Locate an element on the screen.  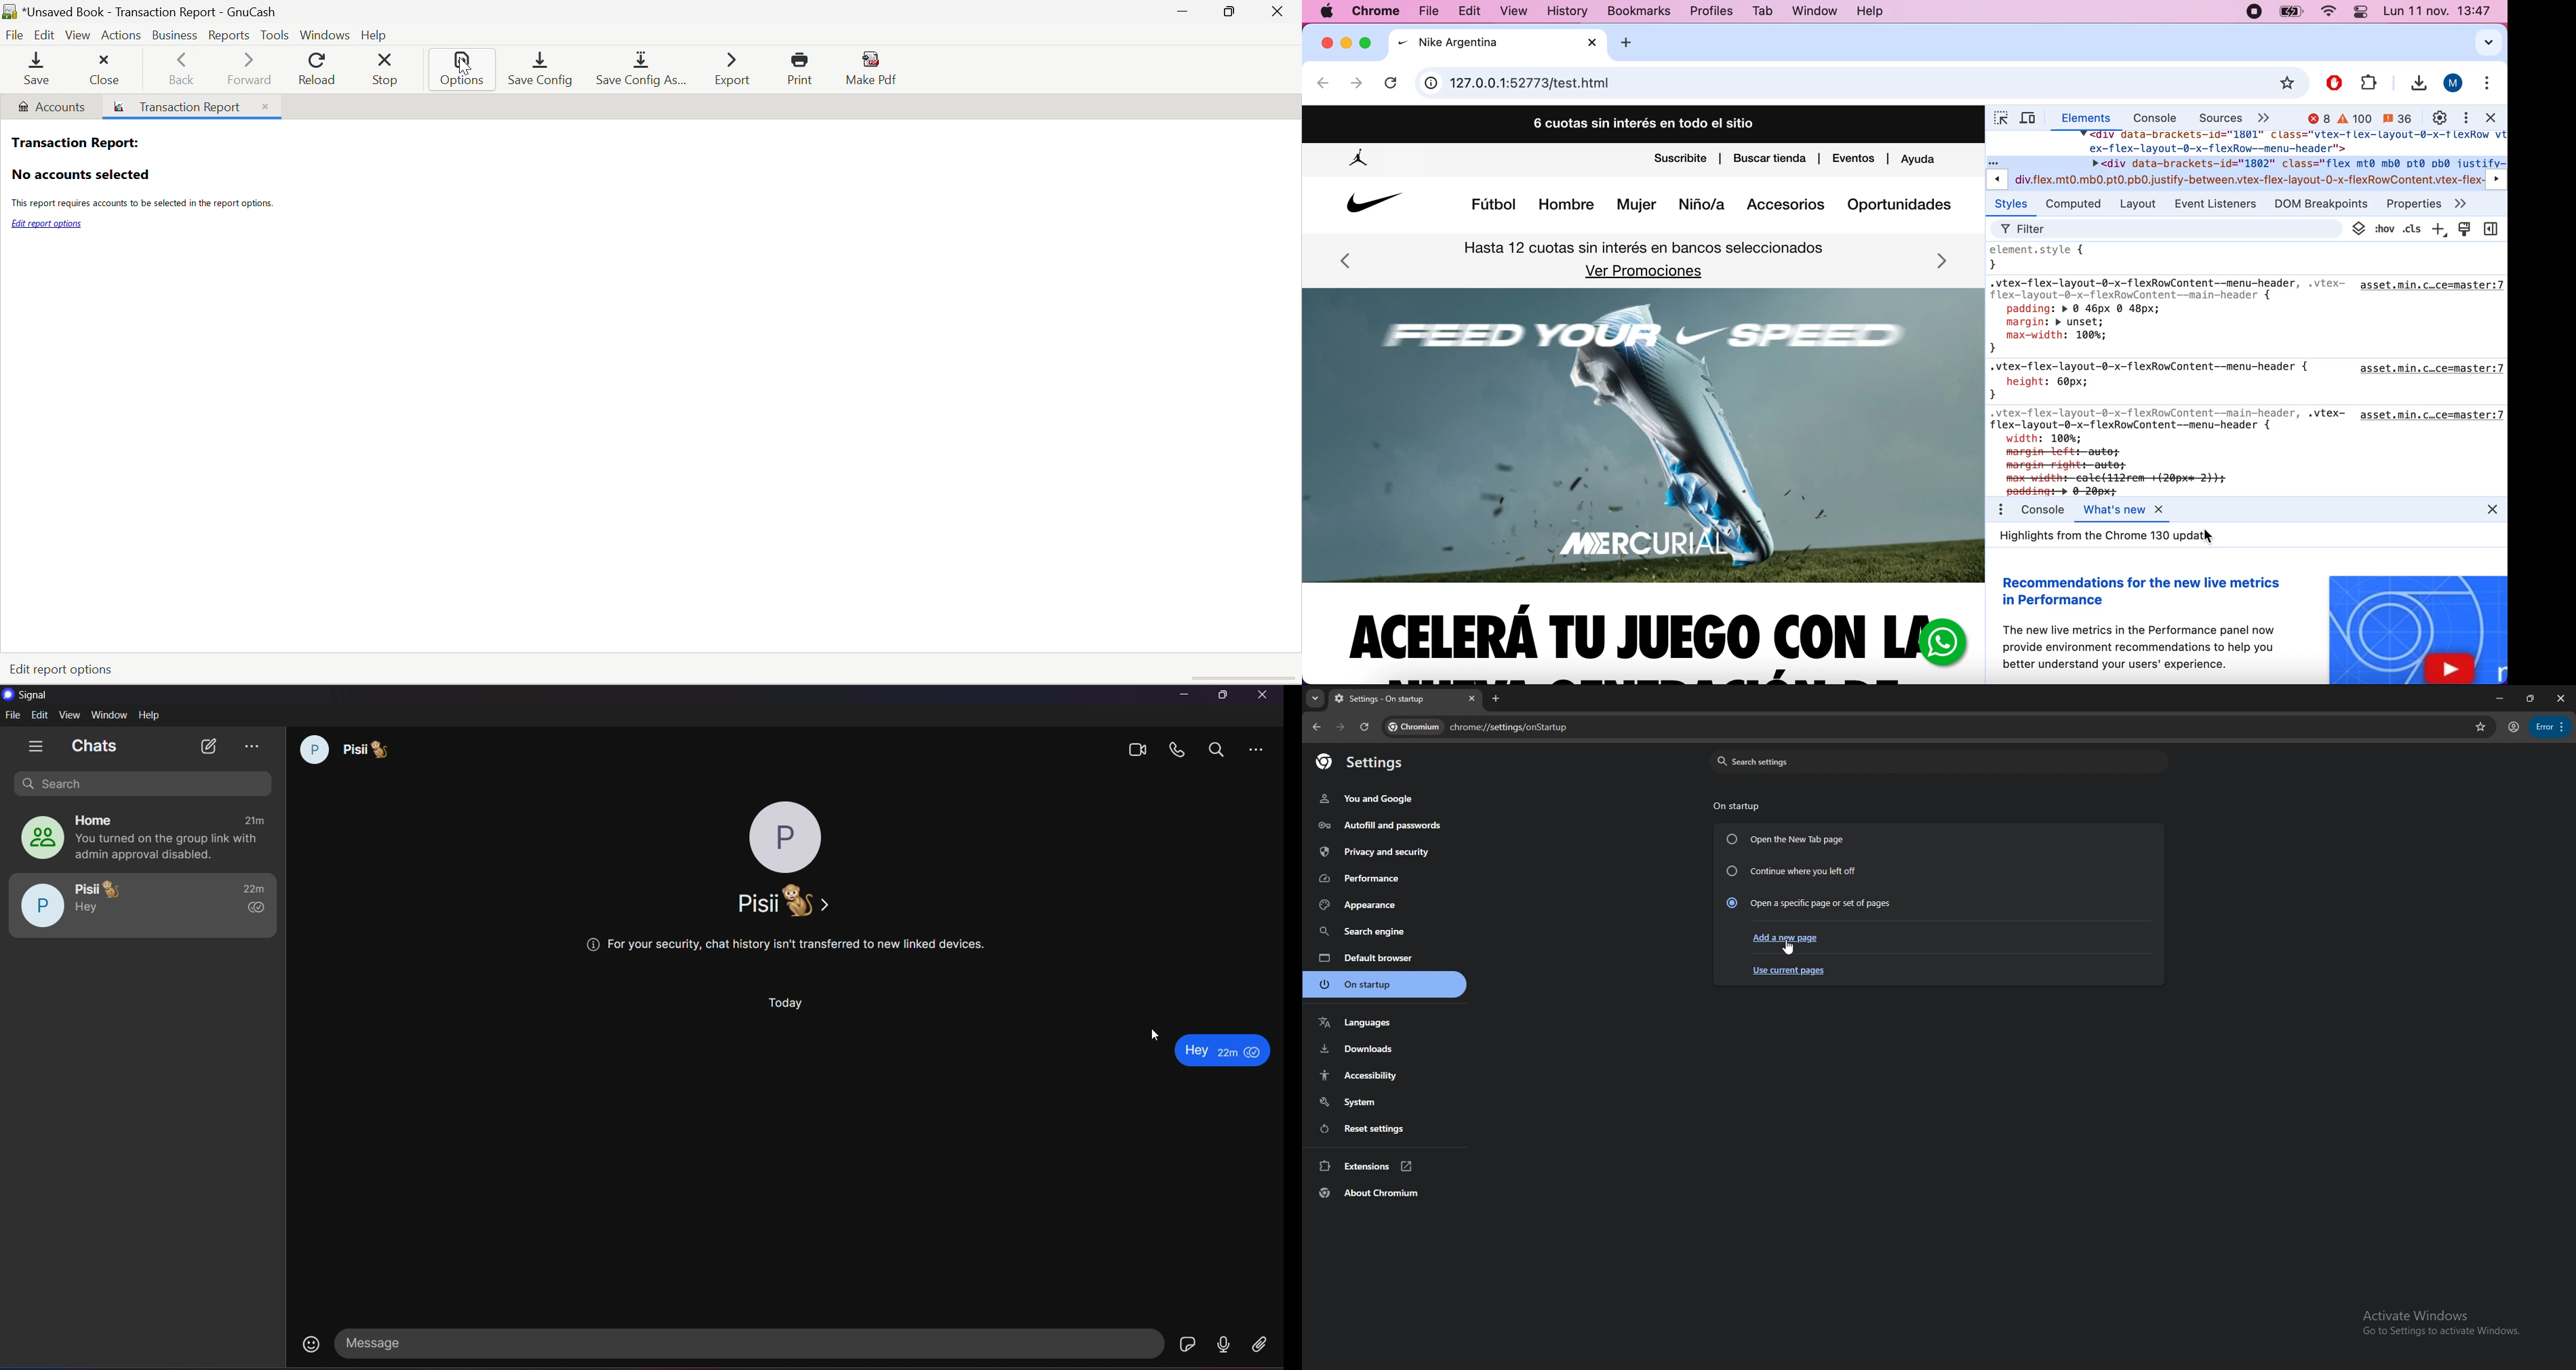
file is located at coordinates (1433, 10).